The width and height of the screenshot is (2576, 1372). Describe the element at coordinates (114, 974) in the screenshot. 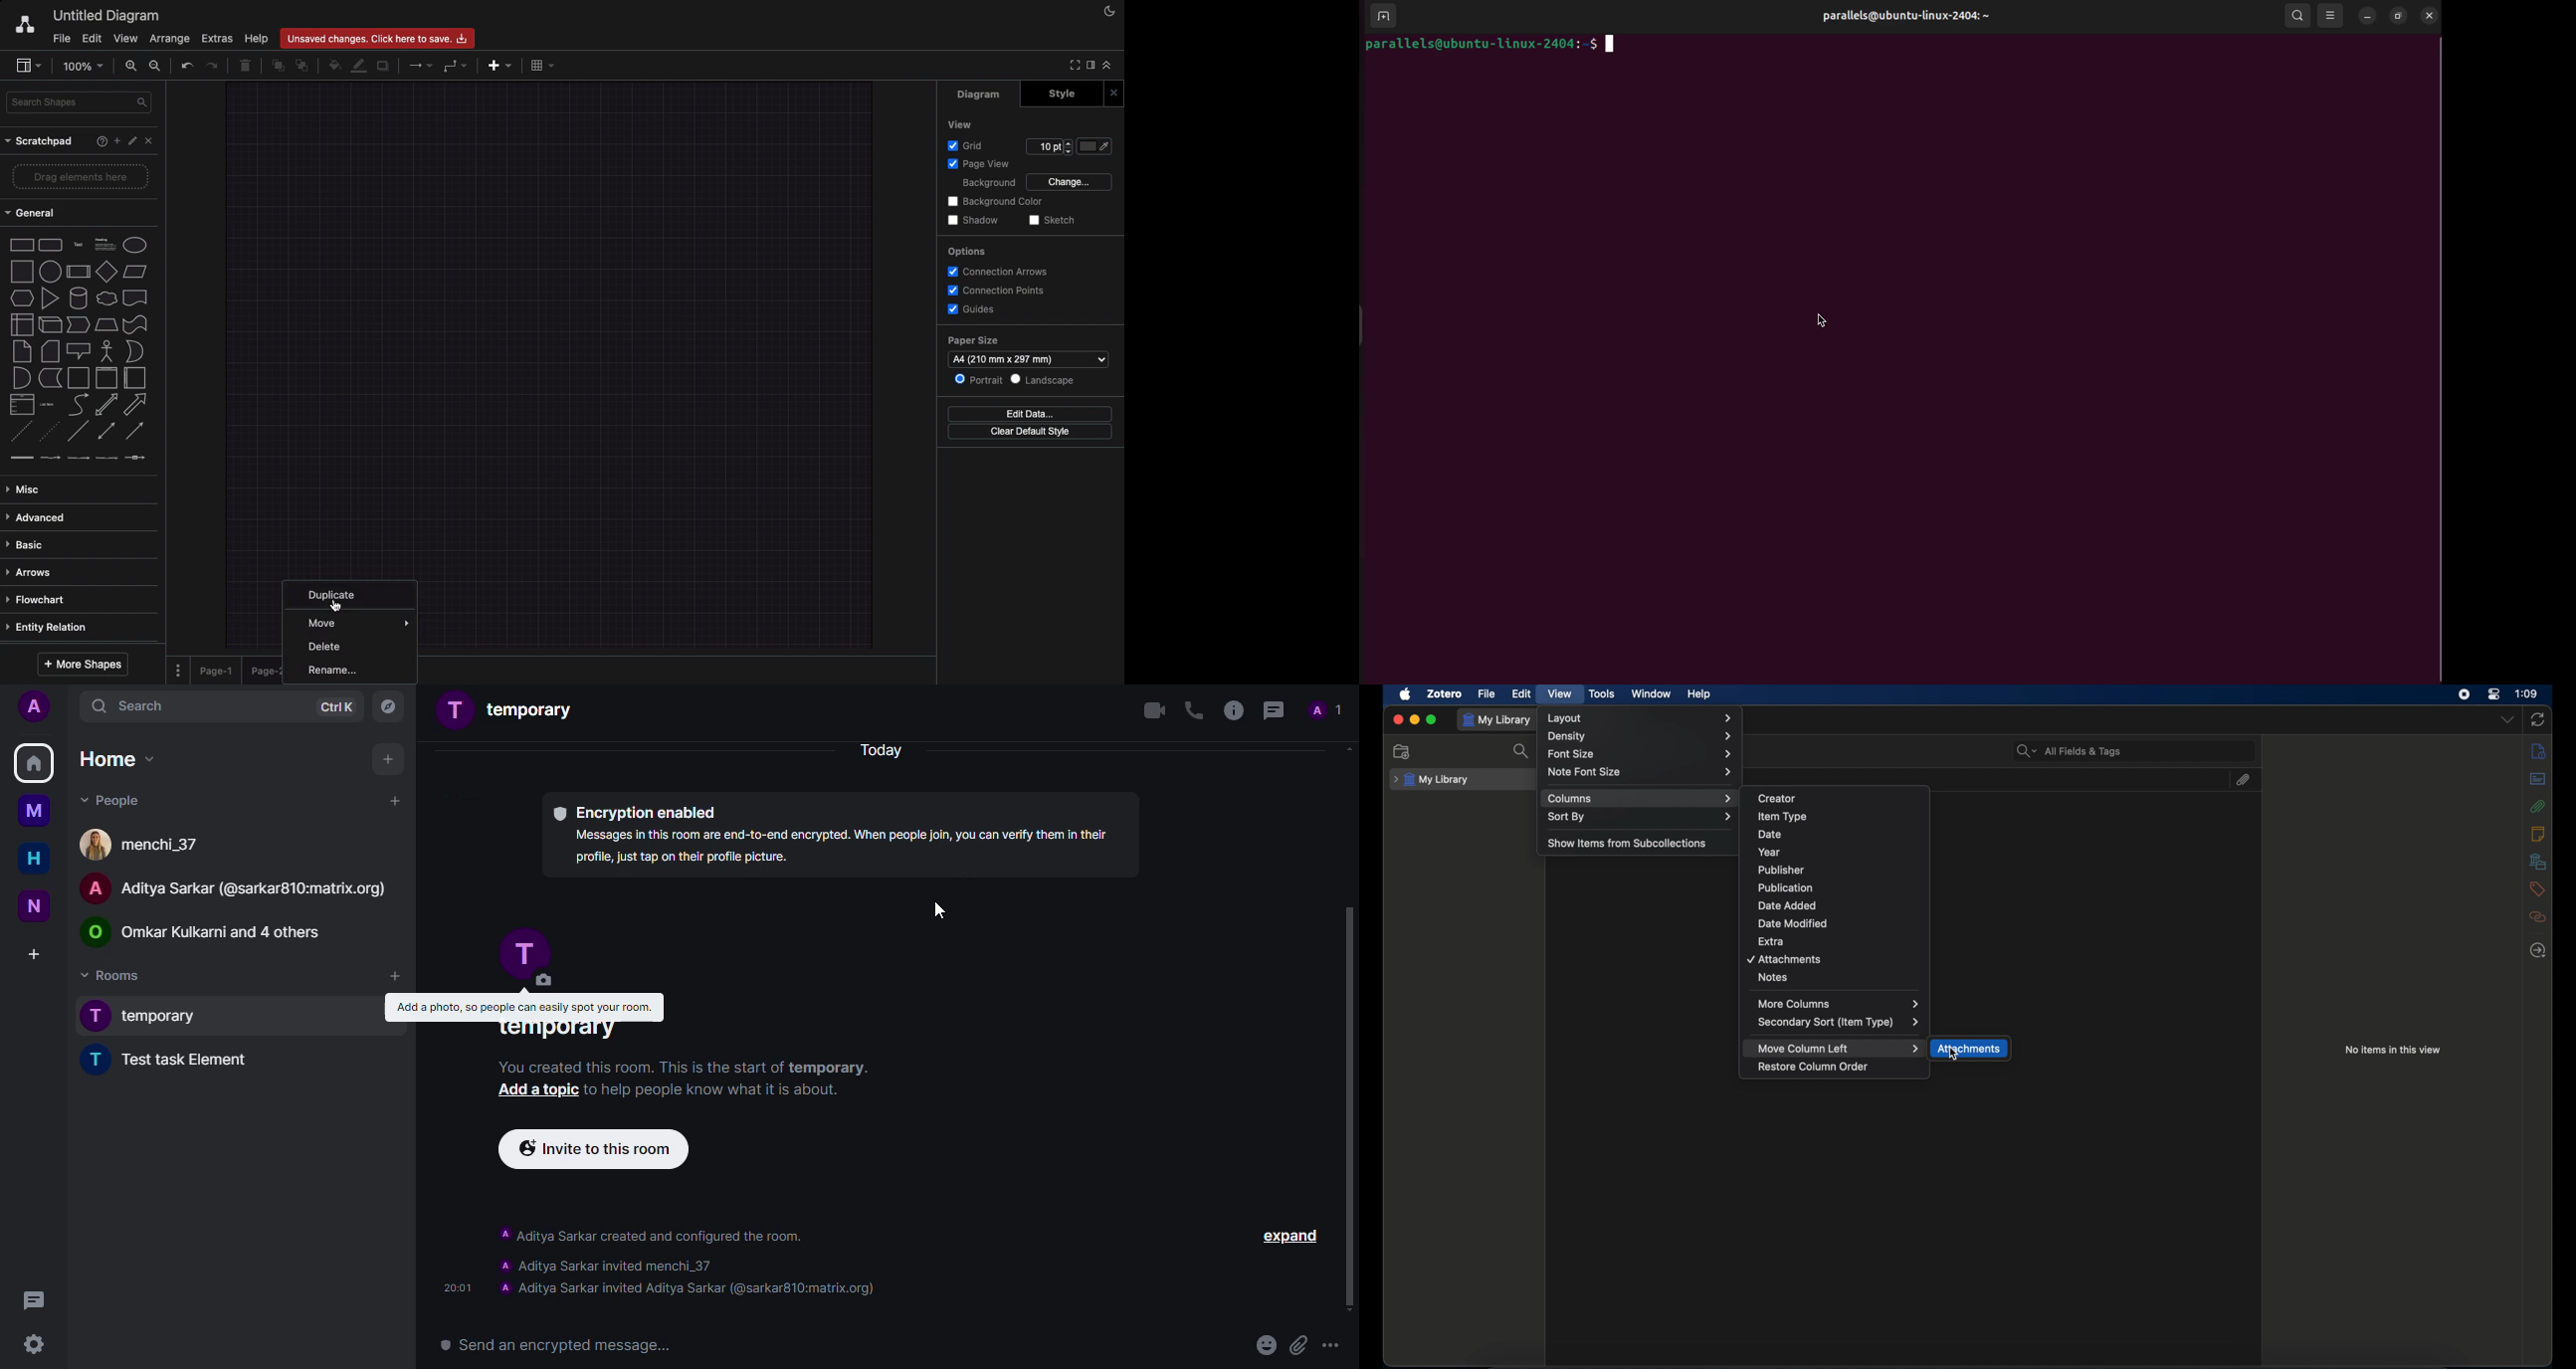

I see `rooms` at that location.